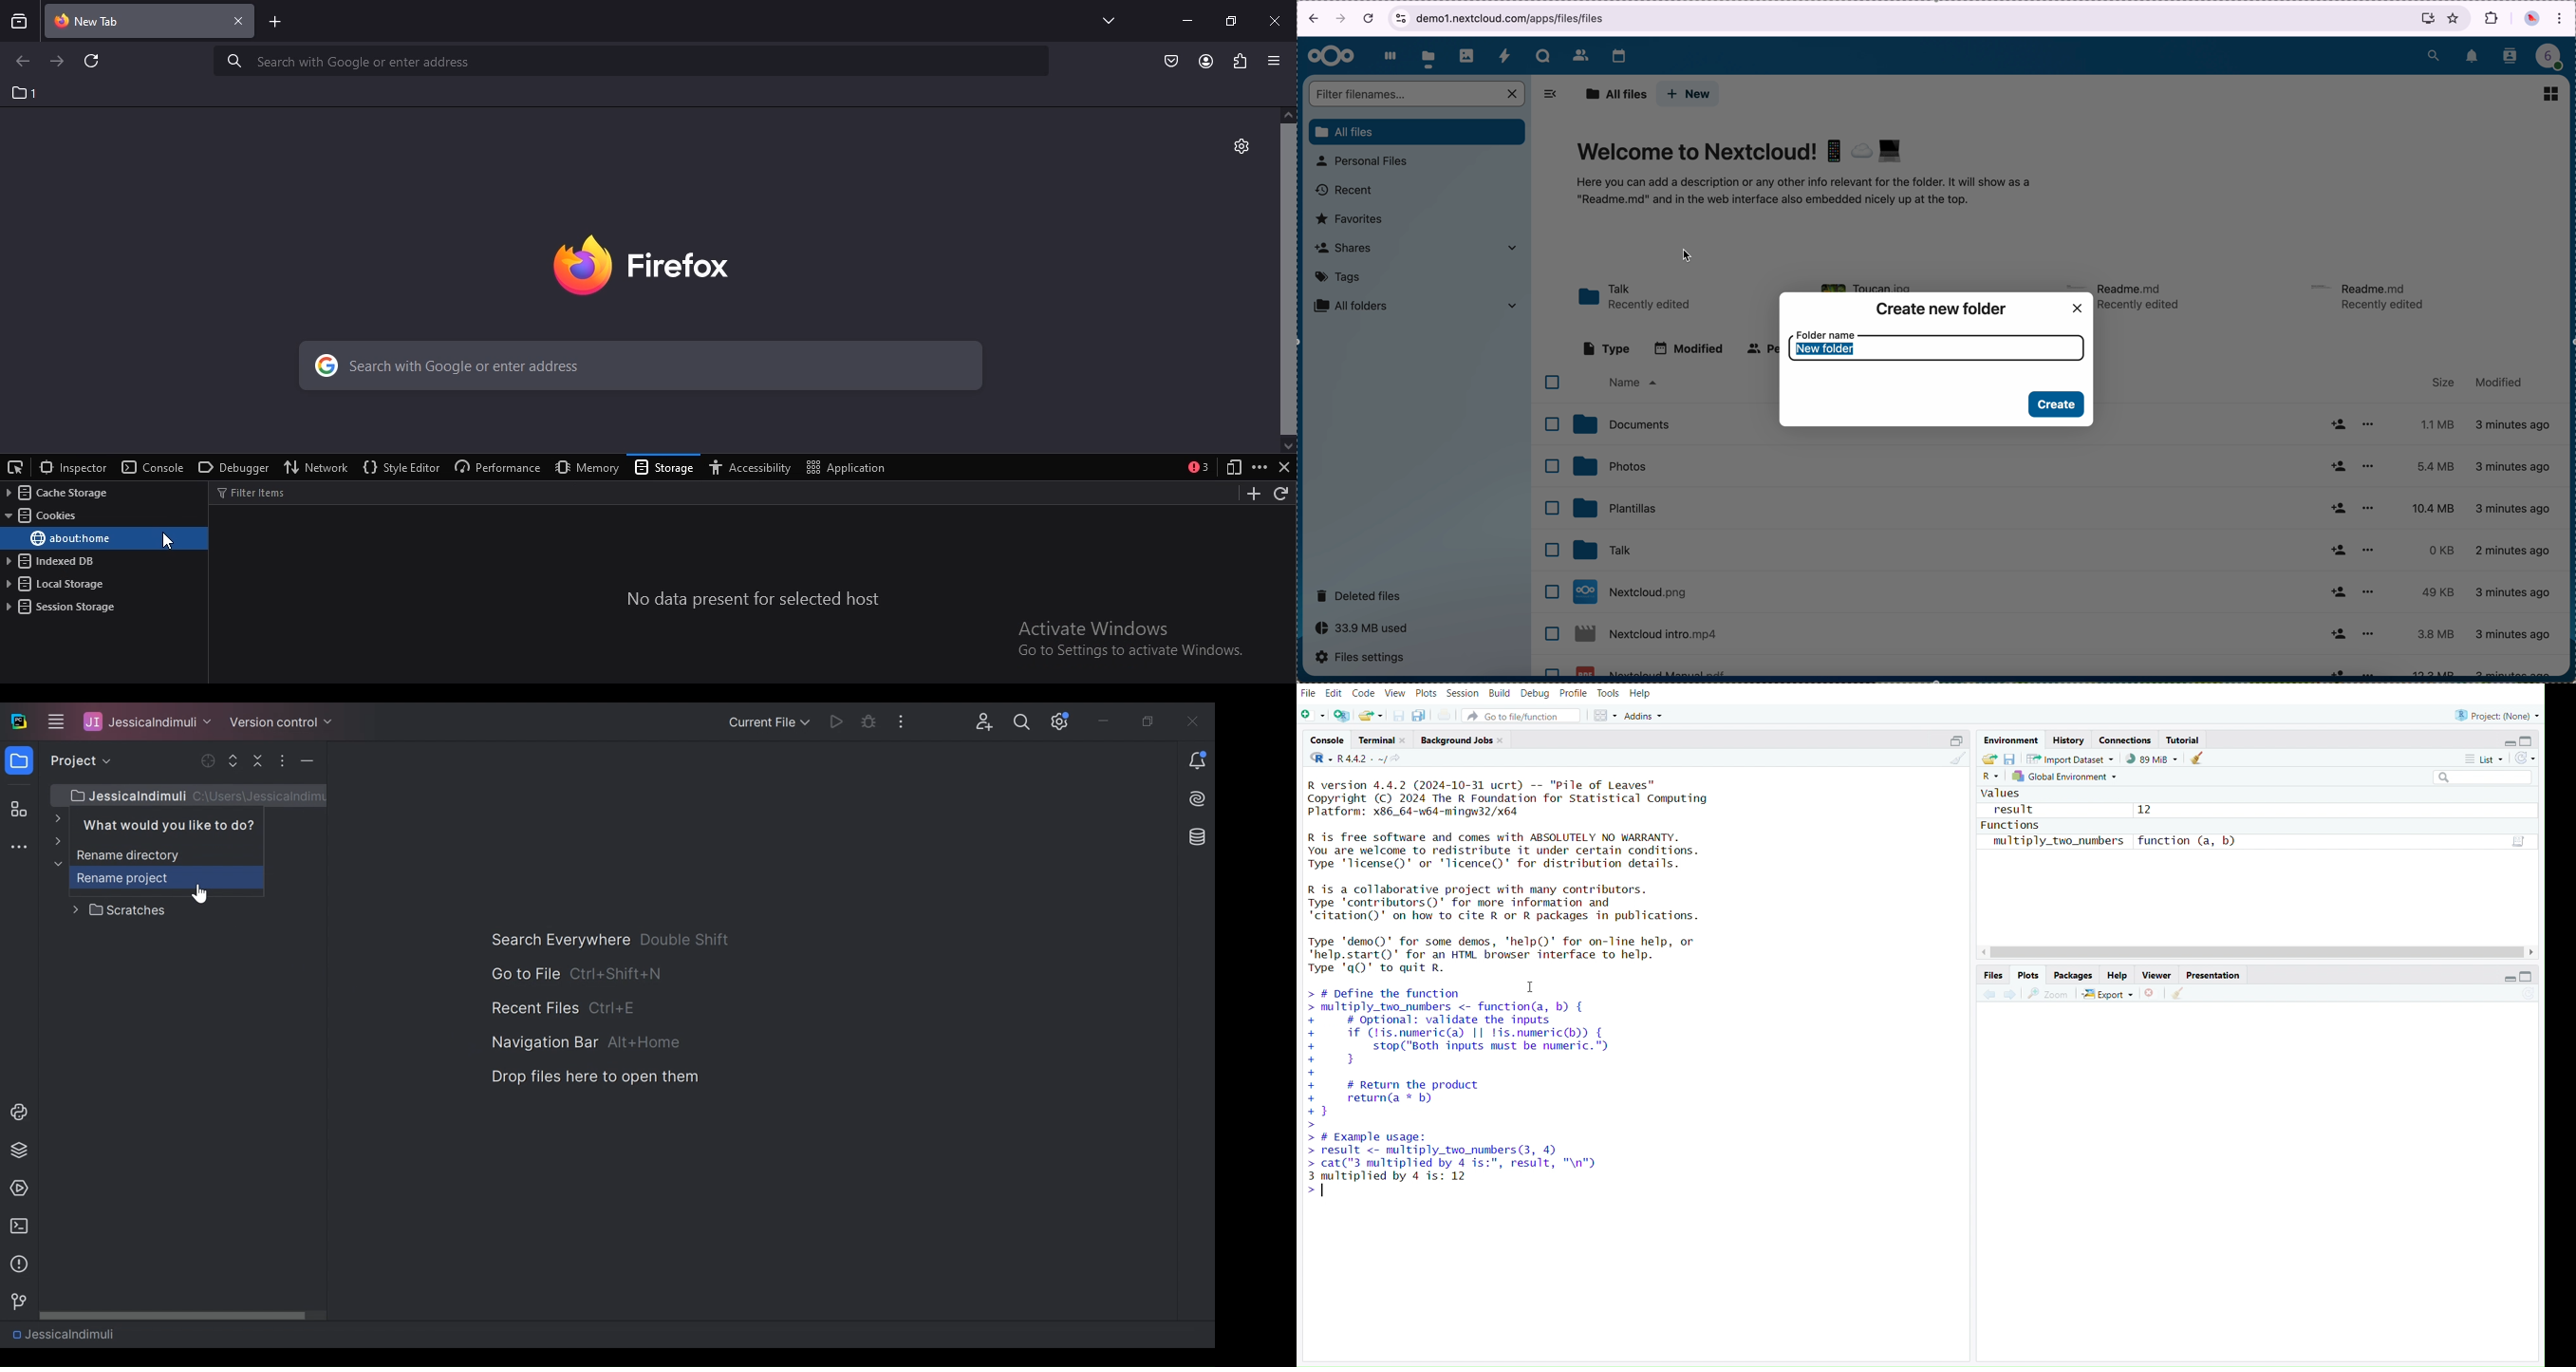 This screenshot has width=2576, height=1372. What do you see at coordinates (1104, 20) in the screenshot?
I see `list all tabs` at bounding box center [1104, 20].